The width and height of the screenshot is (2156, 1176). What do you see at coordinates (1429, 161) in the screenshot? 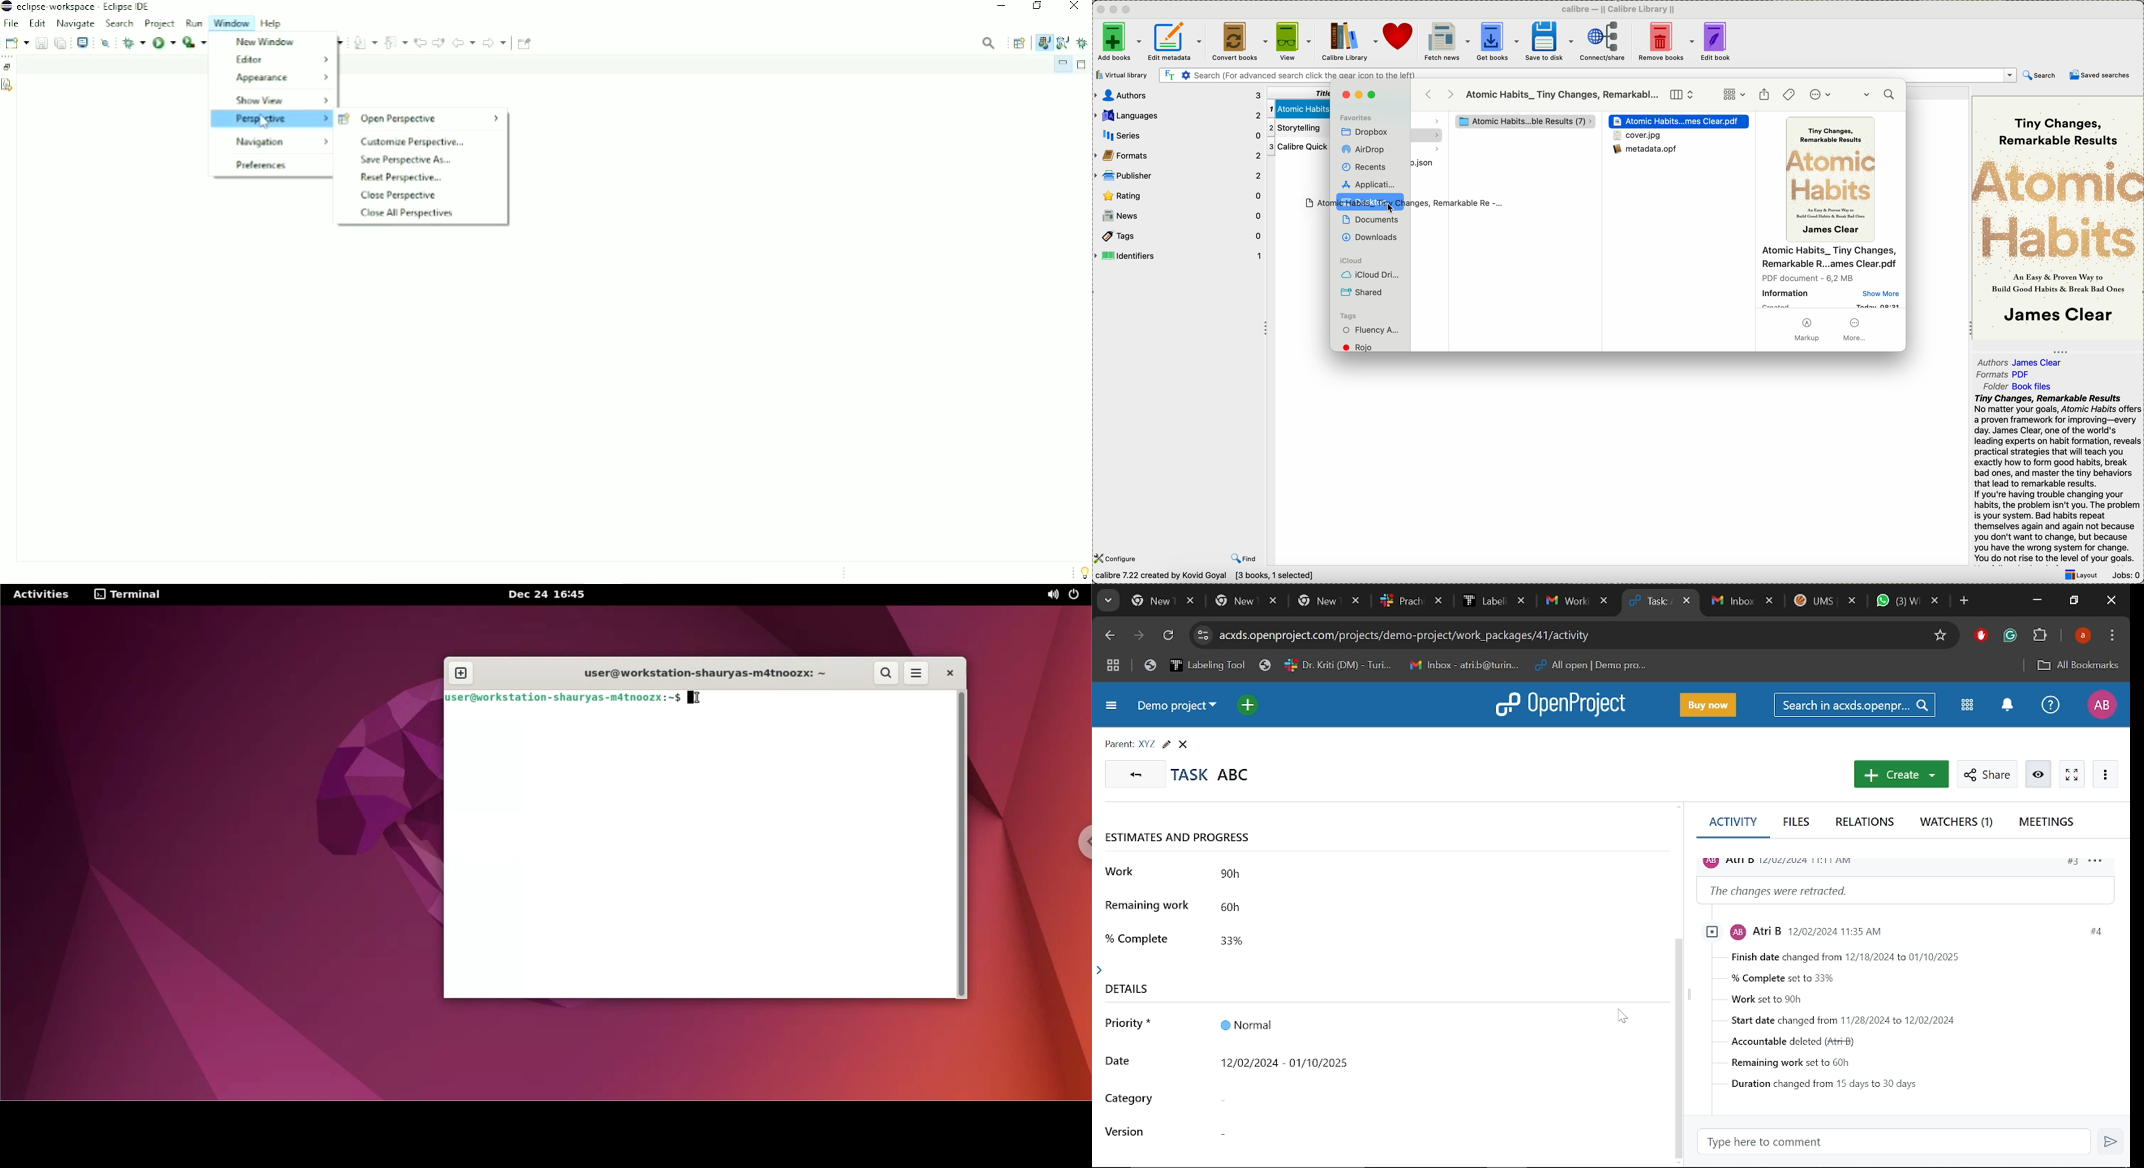
I see `file` at bounding box center [1429, 161].